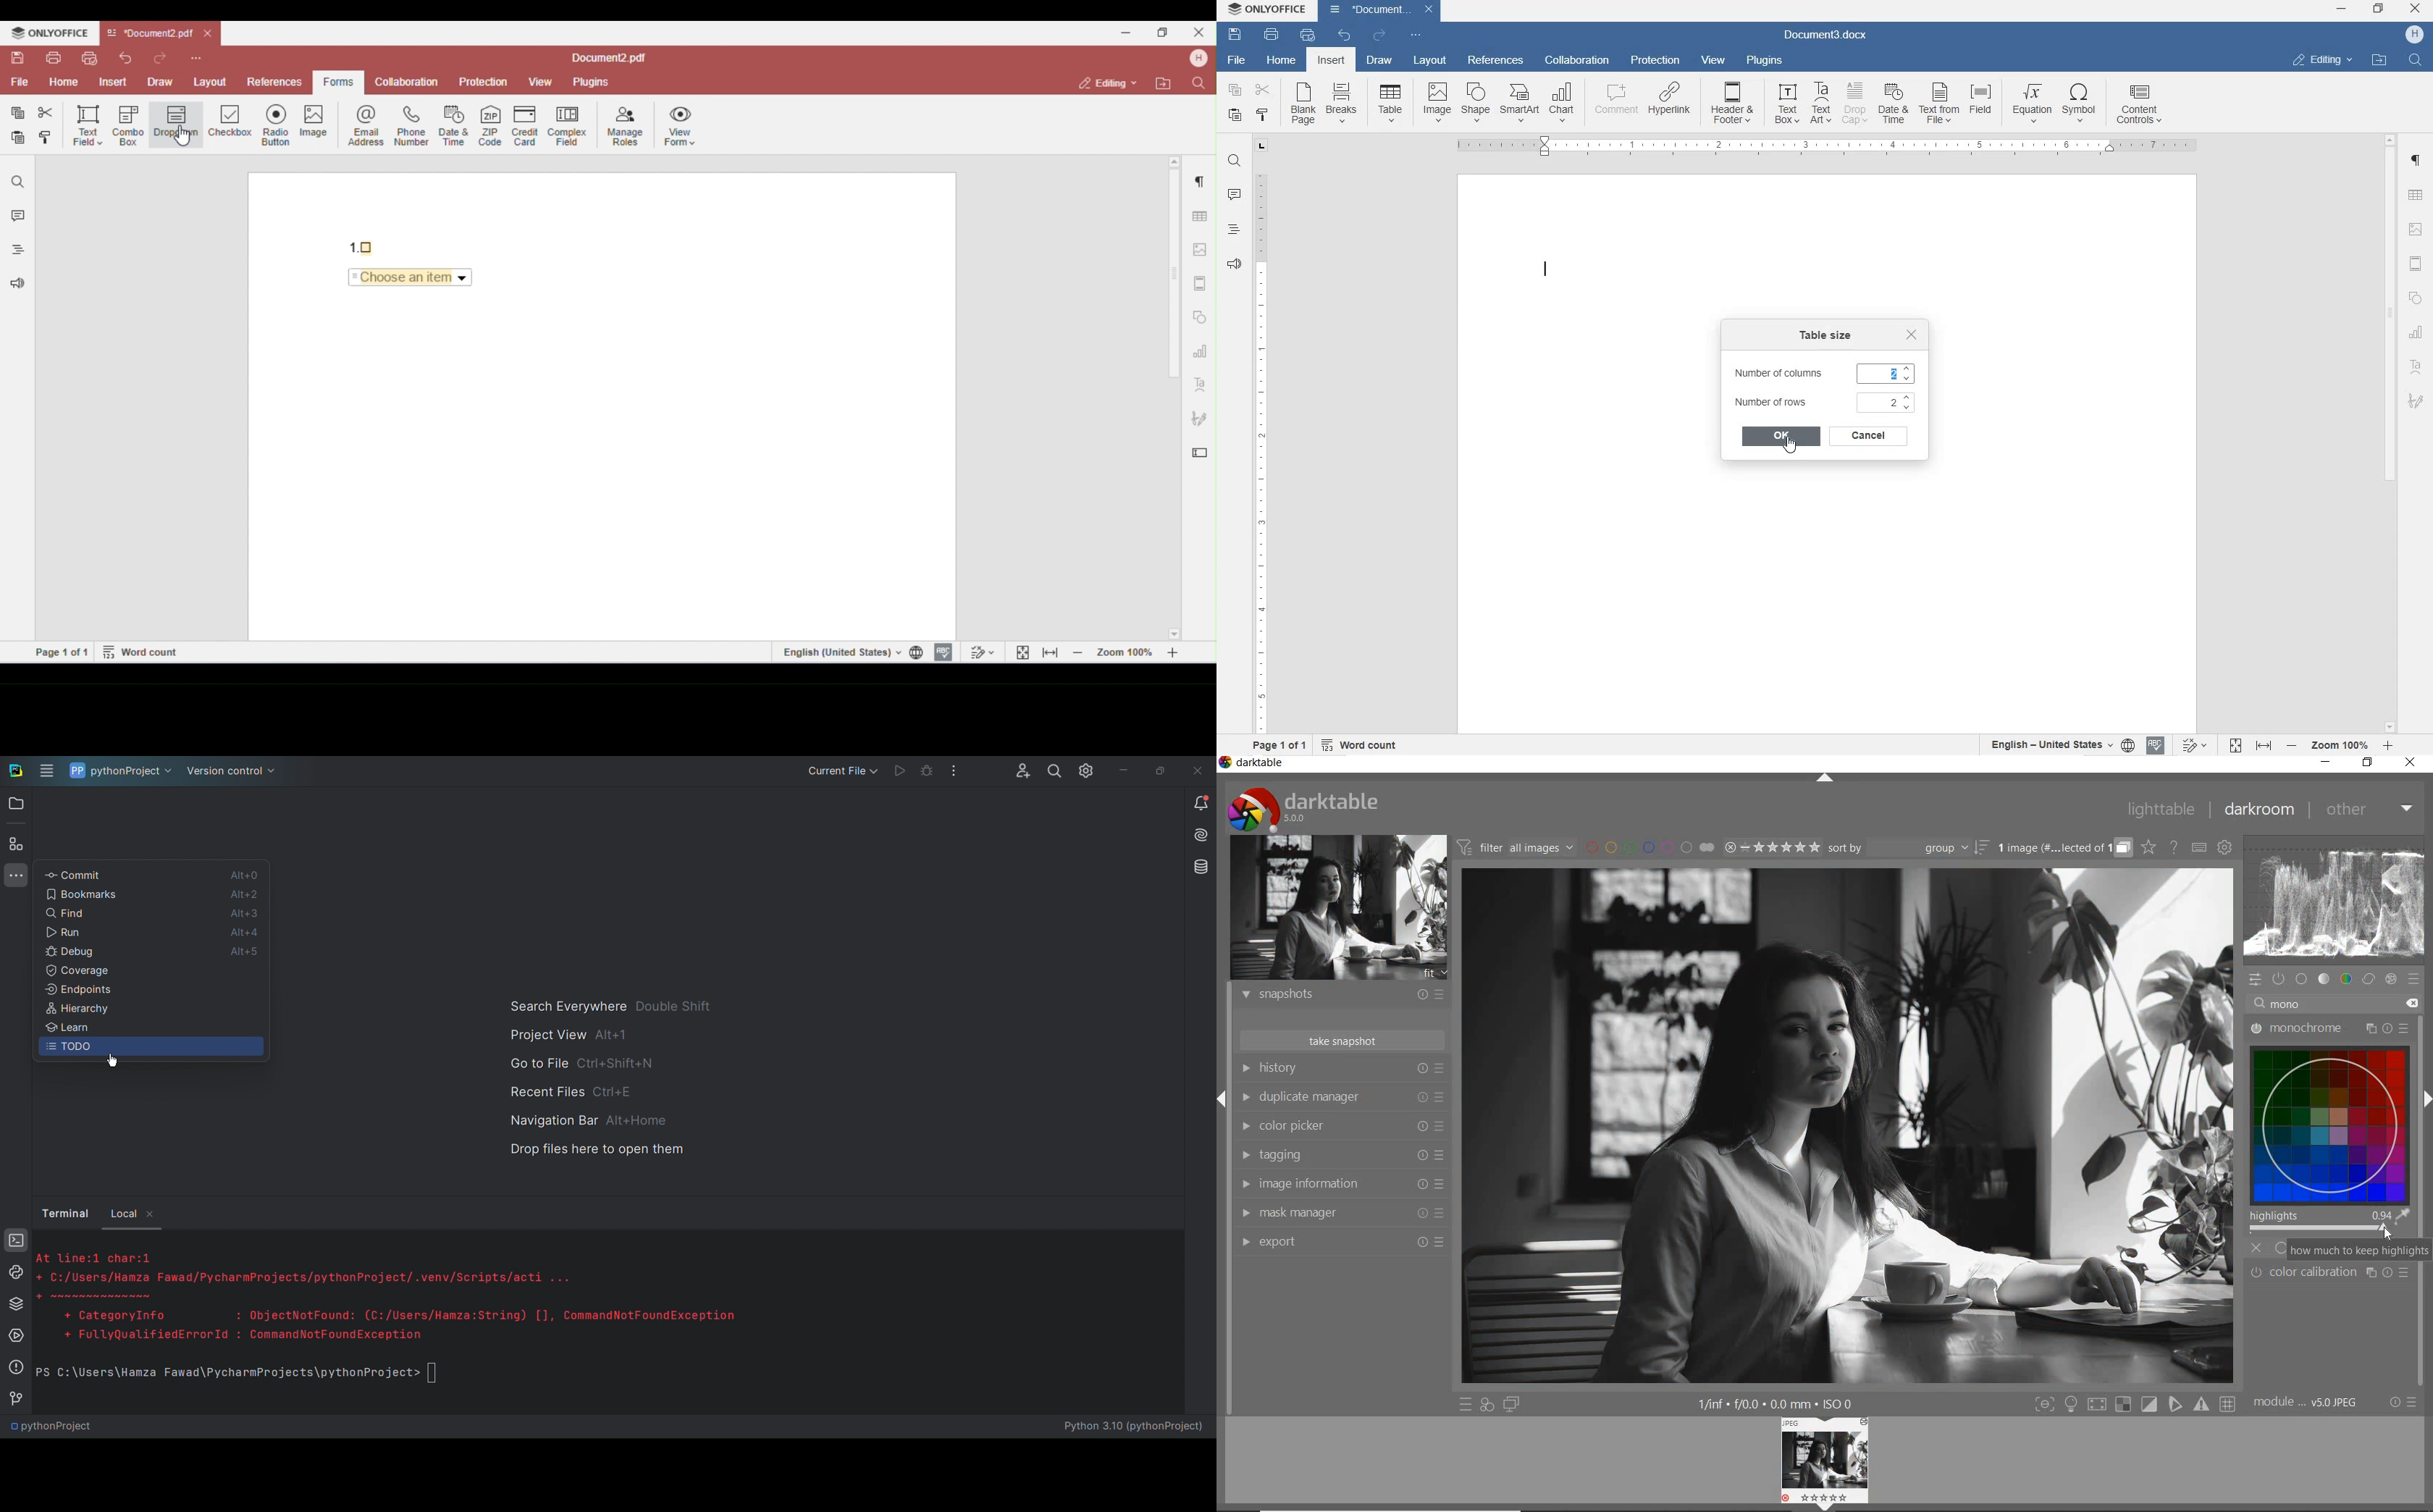  What do you see at coordinates (2333, 1025) in the screenshot?
I see `monochrome` at bounding box center [2333, 1025].